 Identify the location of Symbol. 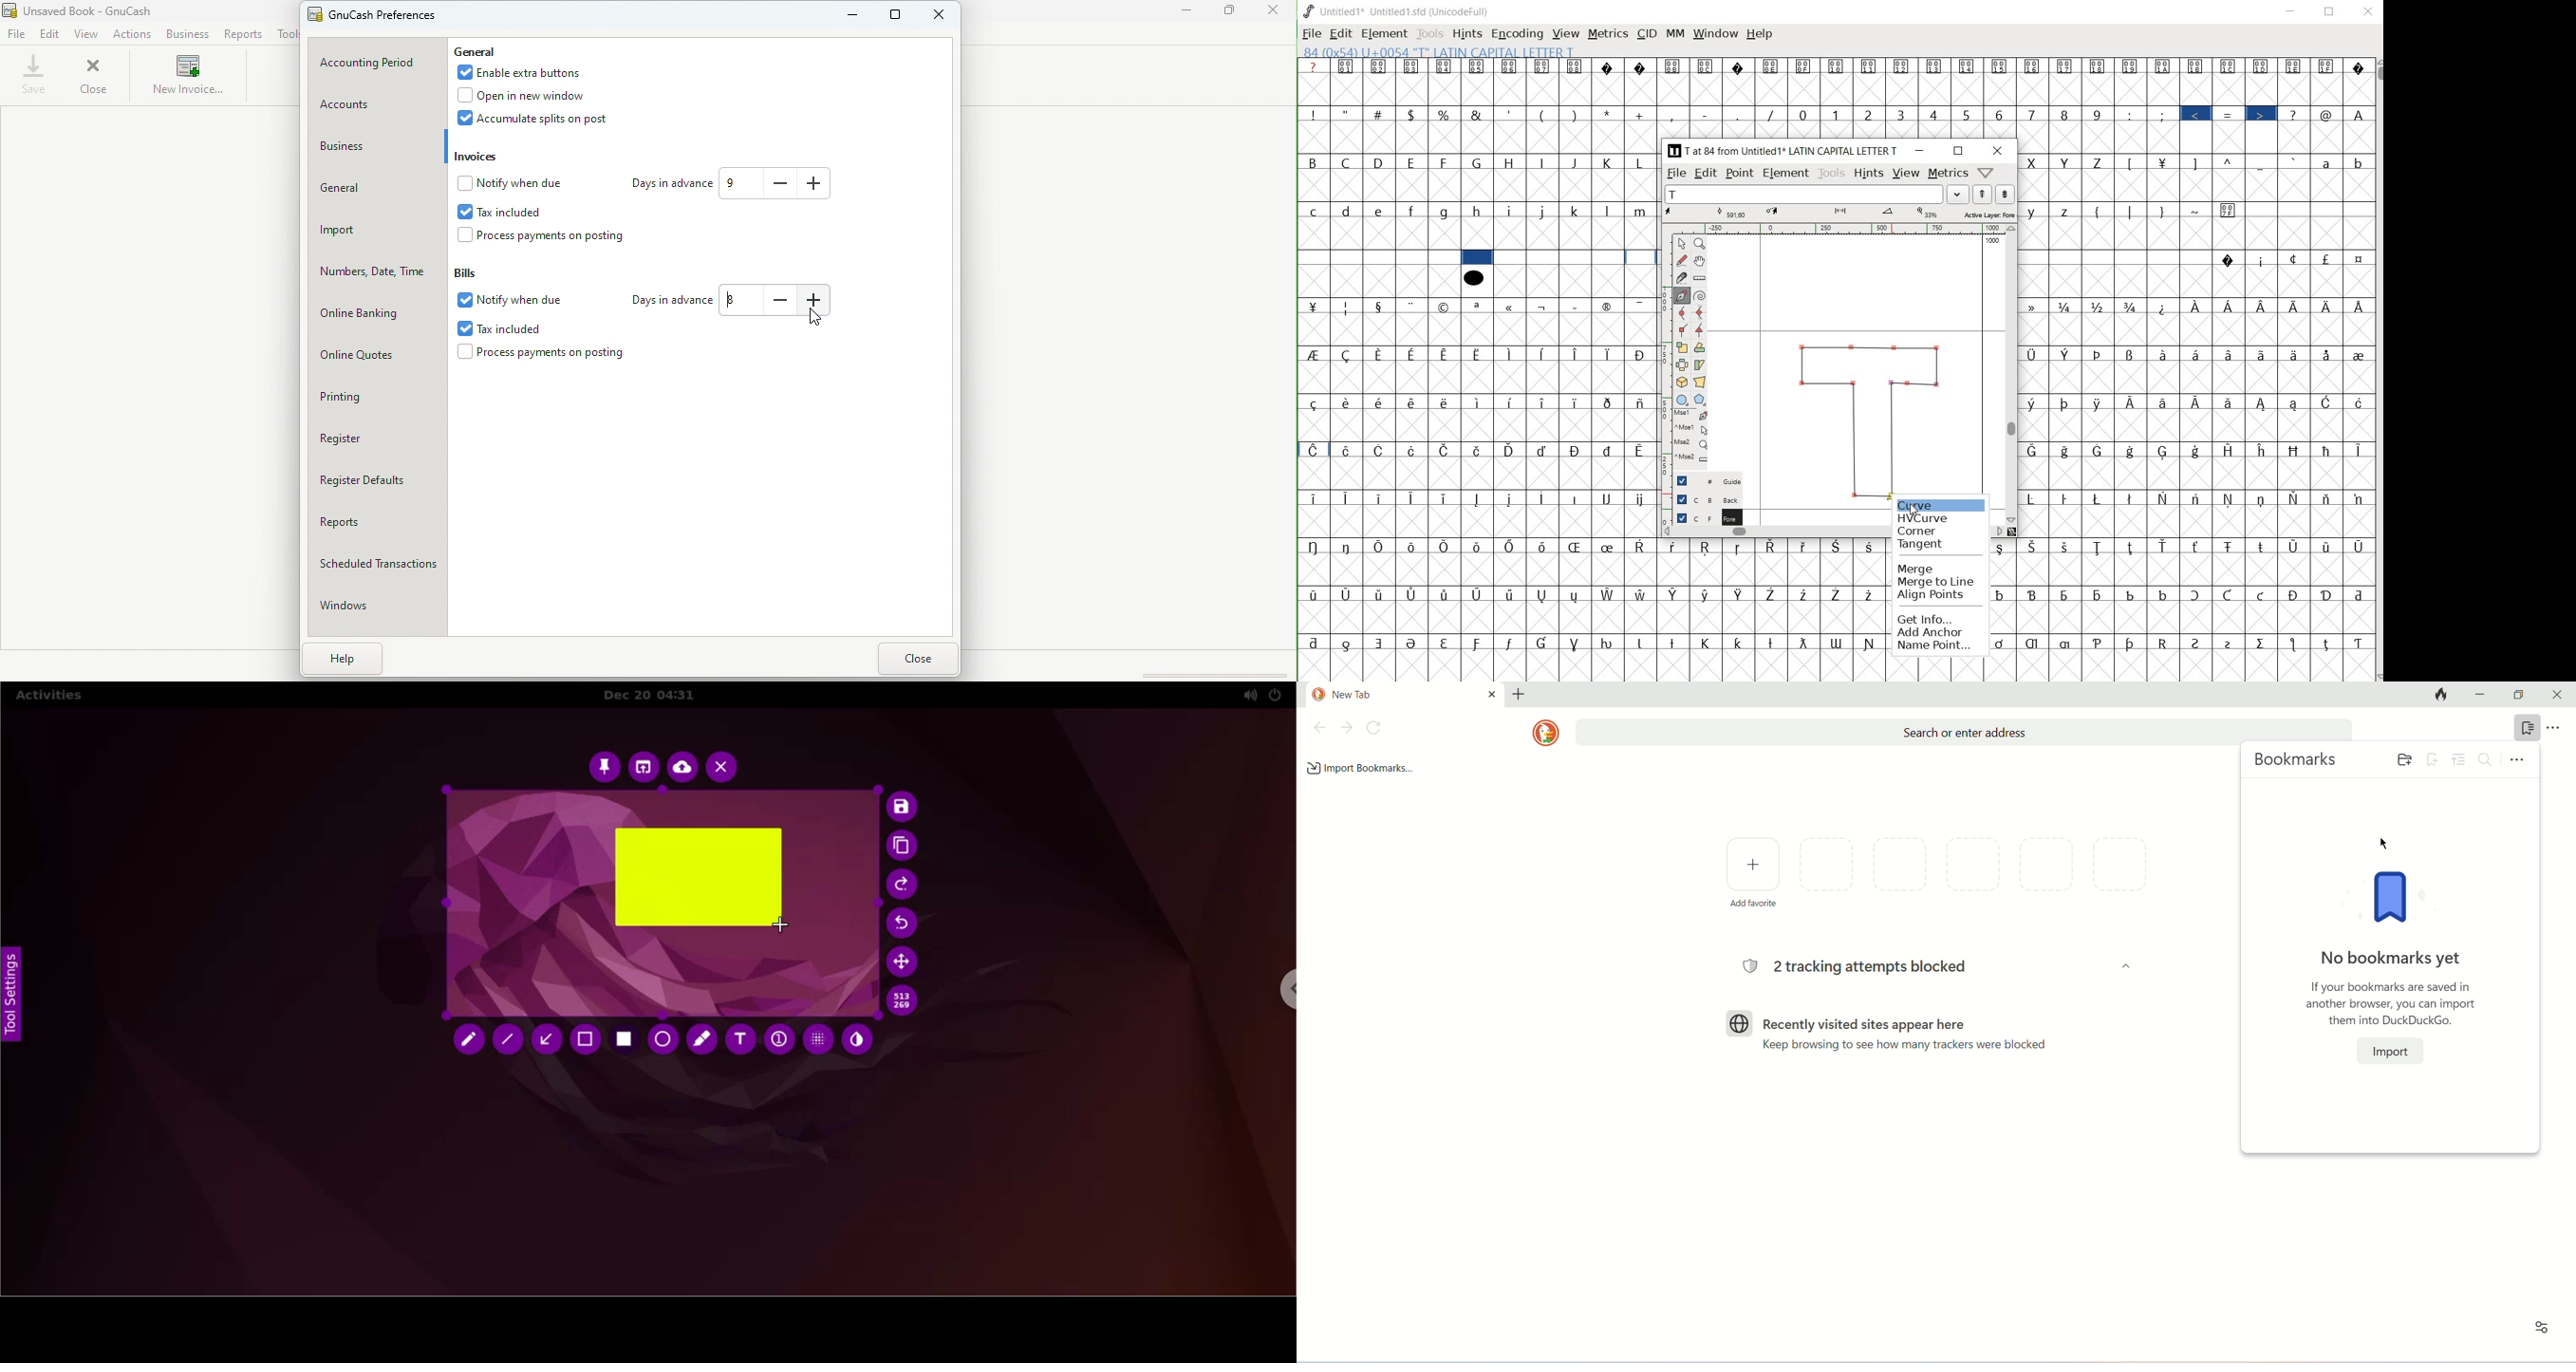
(2101, 451).